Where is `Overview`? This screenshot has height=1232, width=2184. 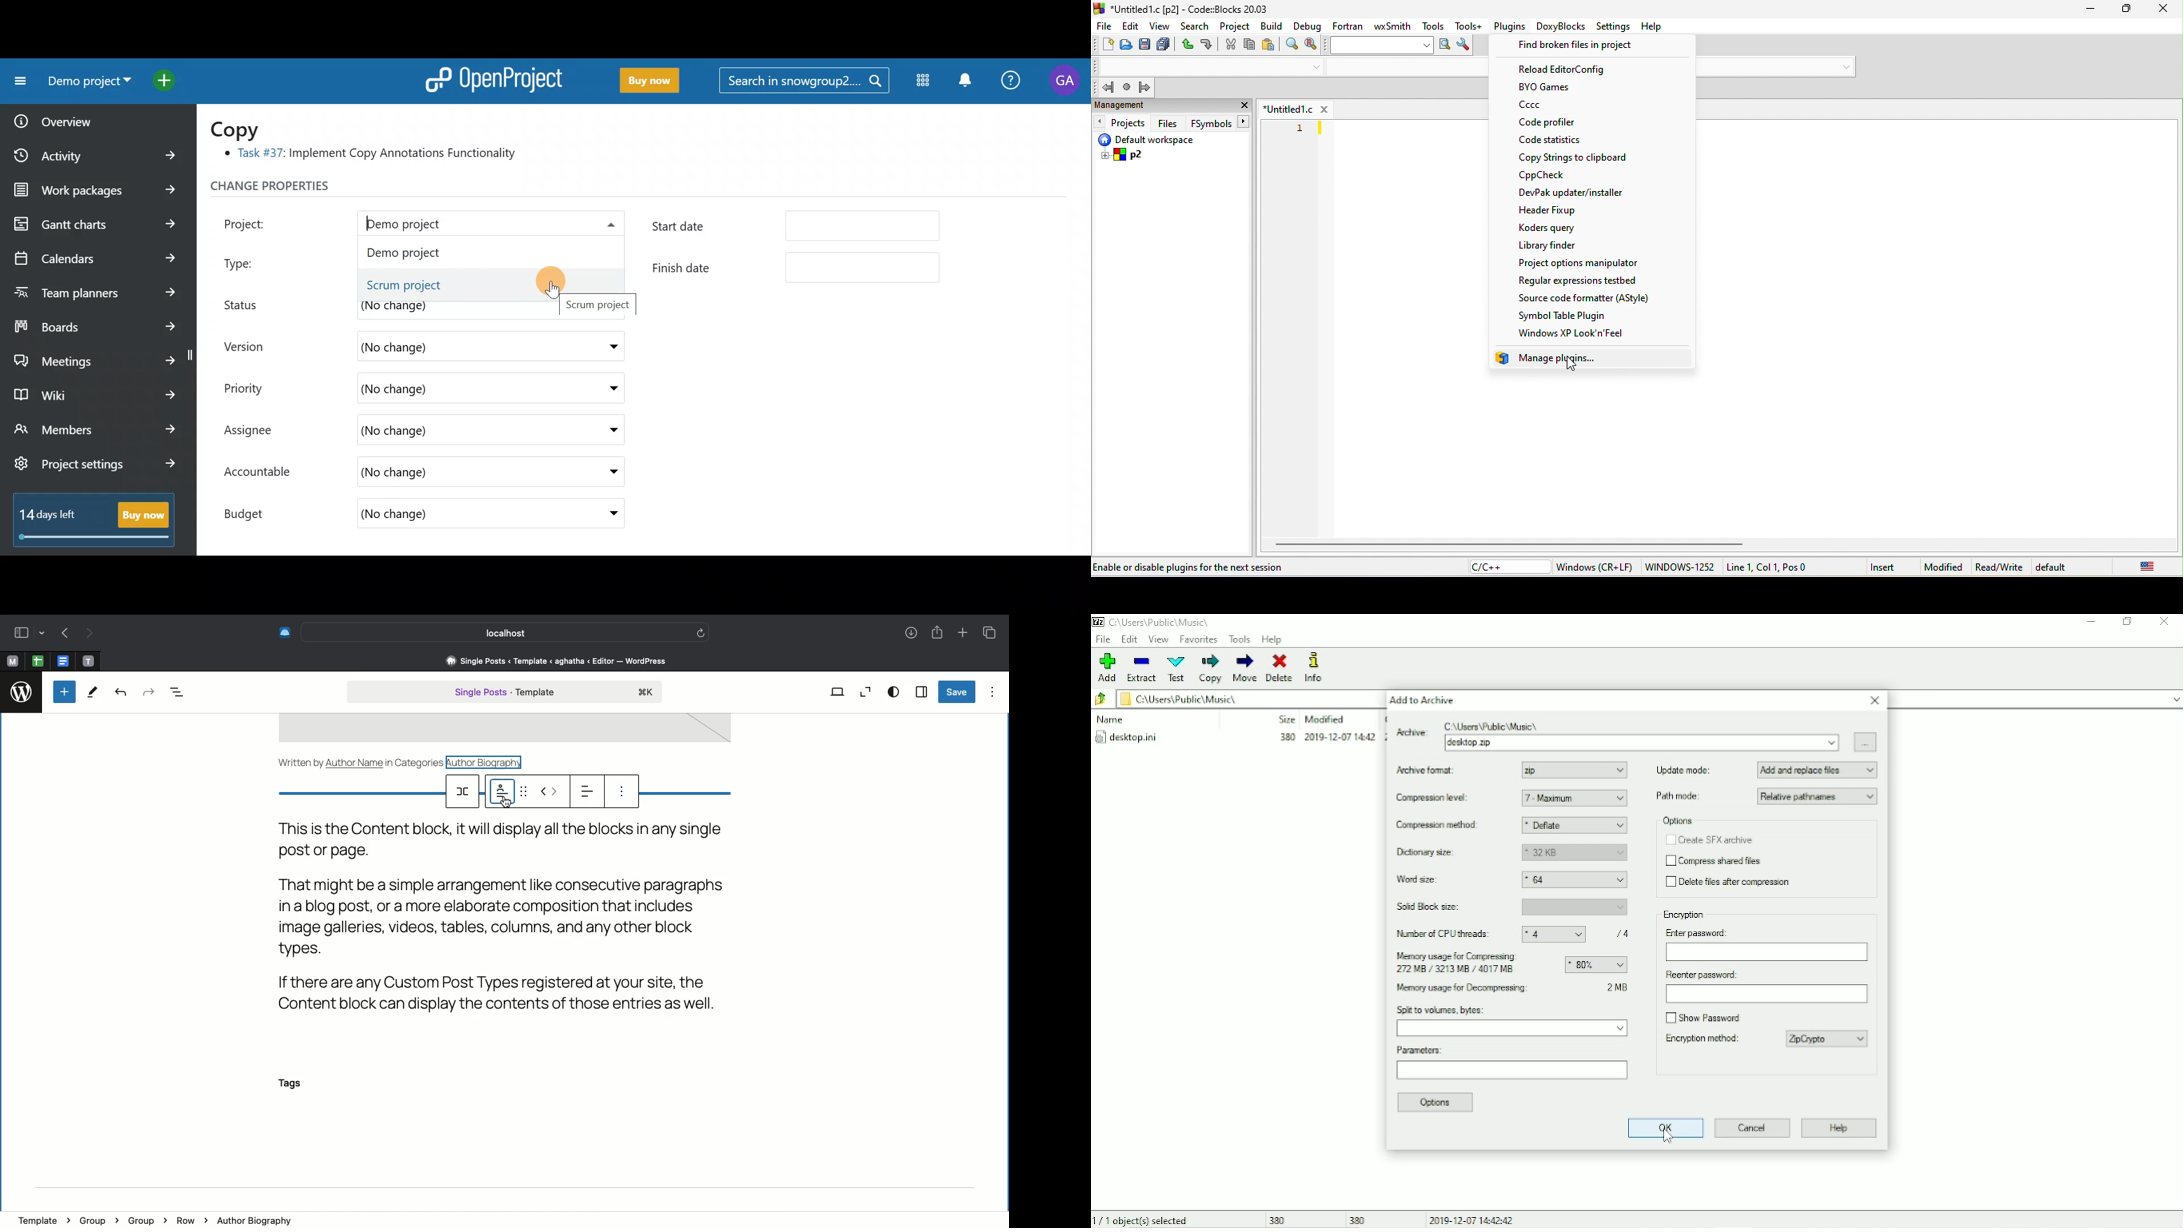 Overview is located at coordinates (86, 118).